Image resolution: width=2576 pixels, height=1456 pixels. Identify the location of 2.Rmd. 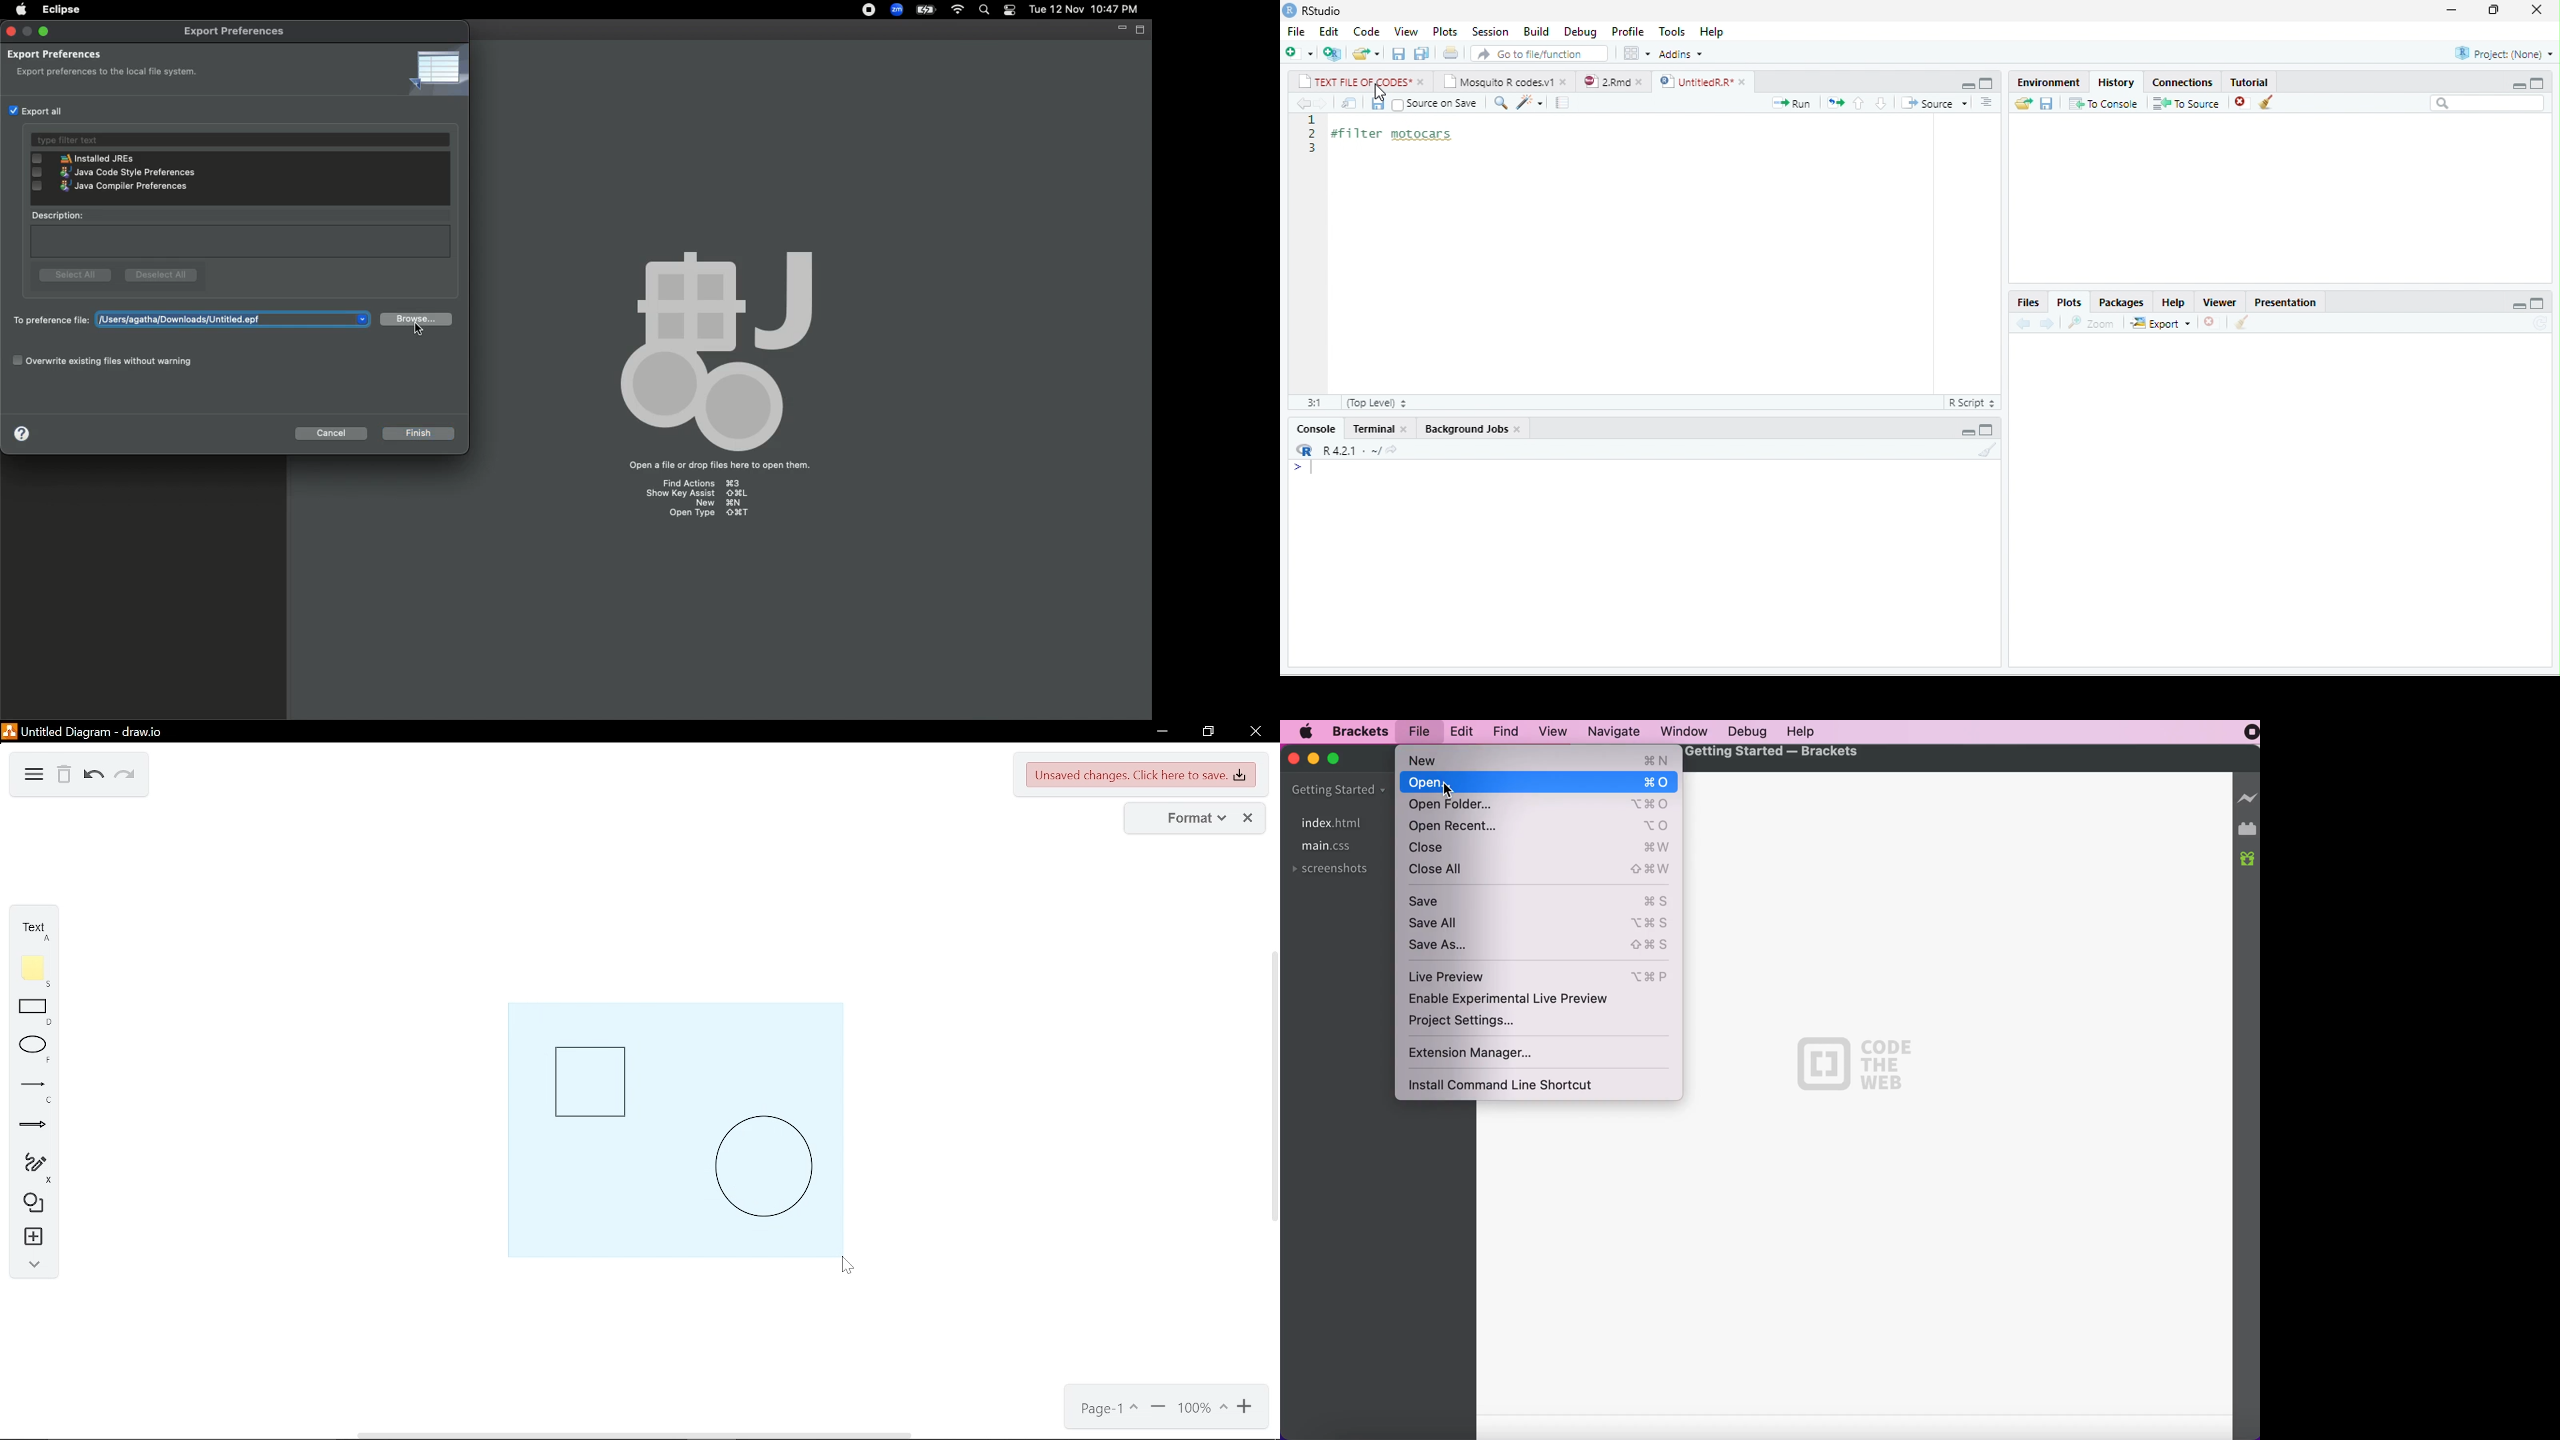
(1606, 82).